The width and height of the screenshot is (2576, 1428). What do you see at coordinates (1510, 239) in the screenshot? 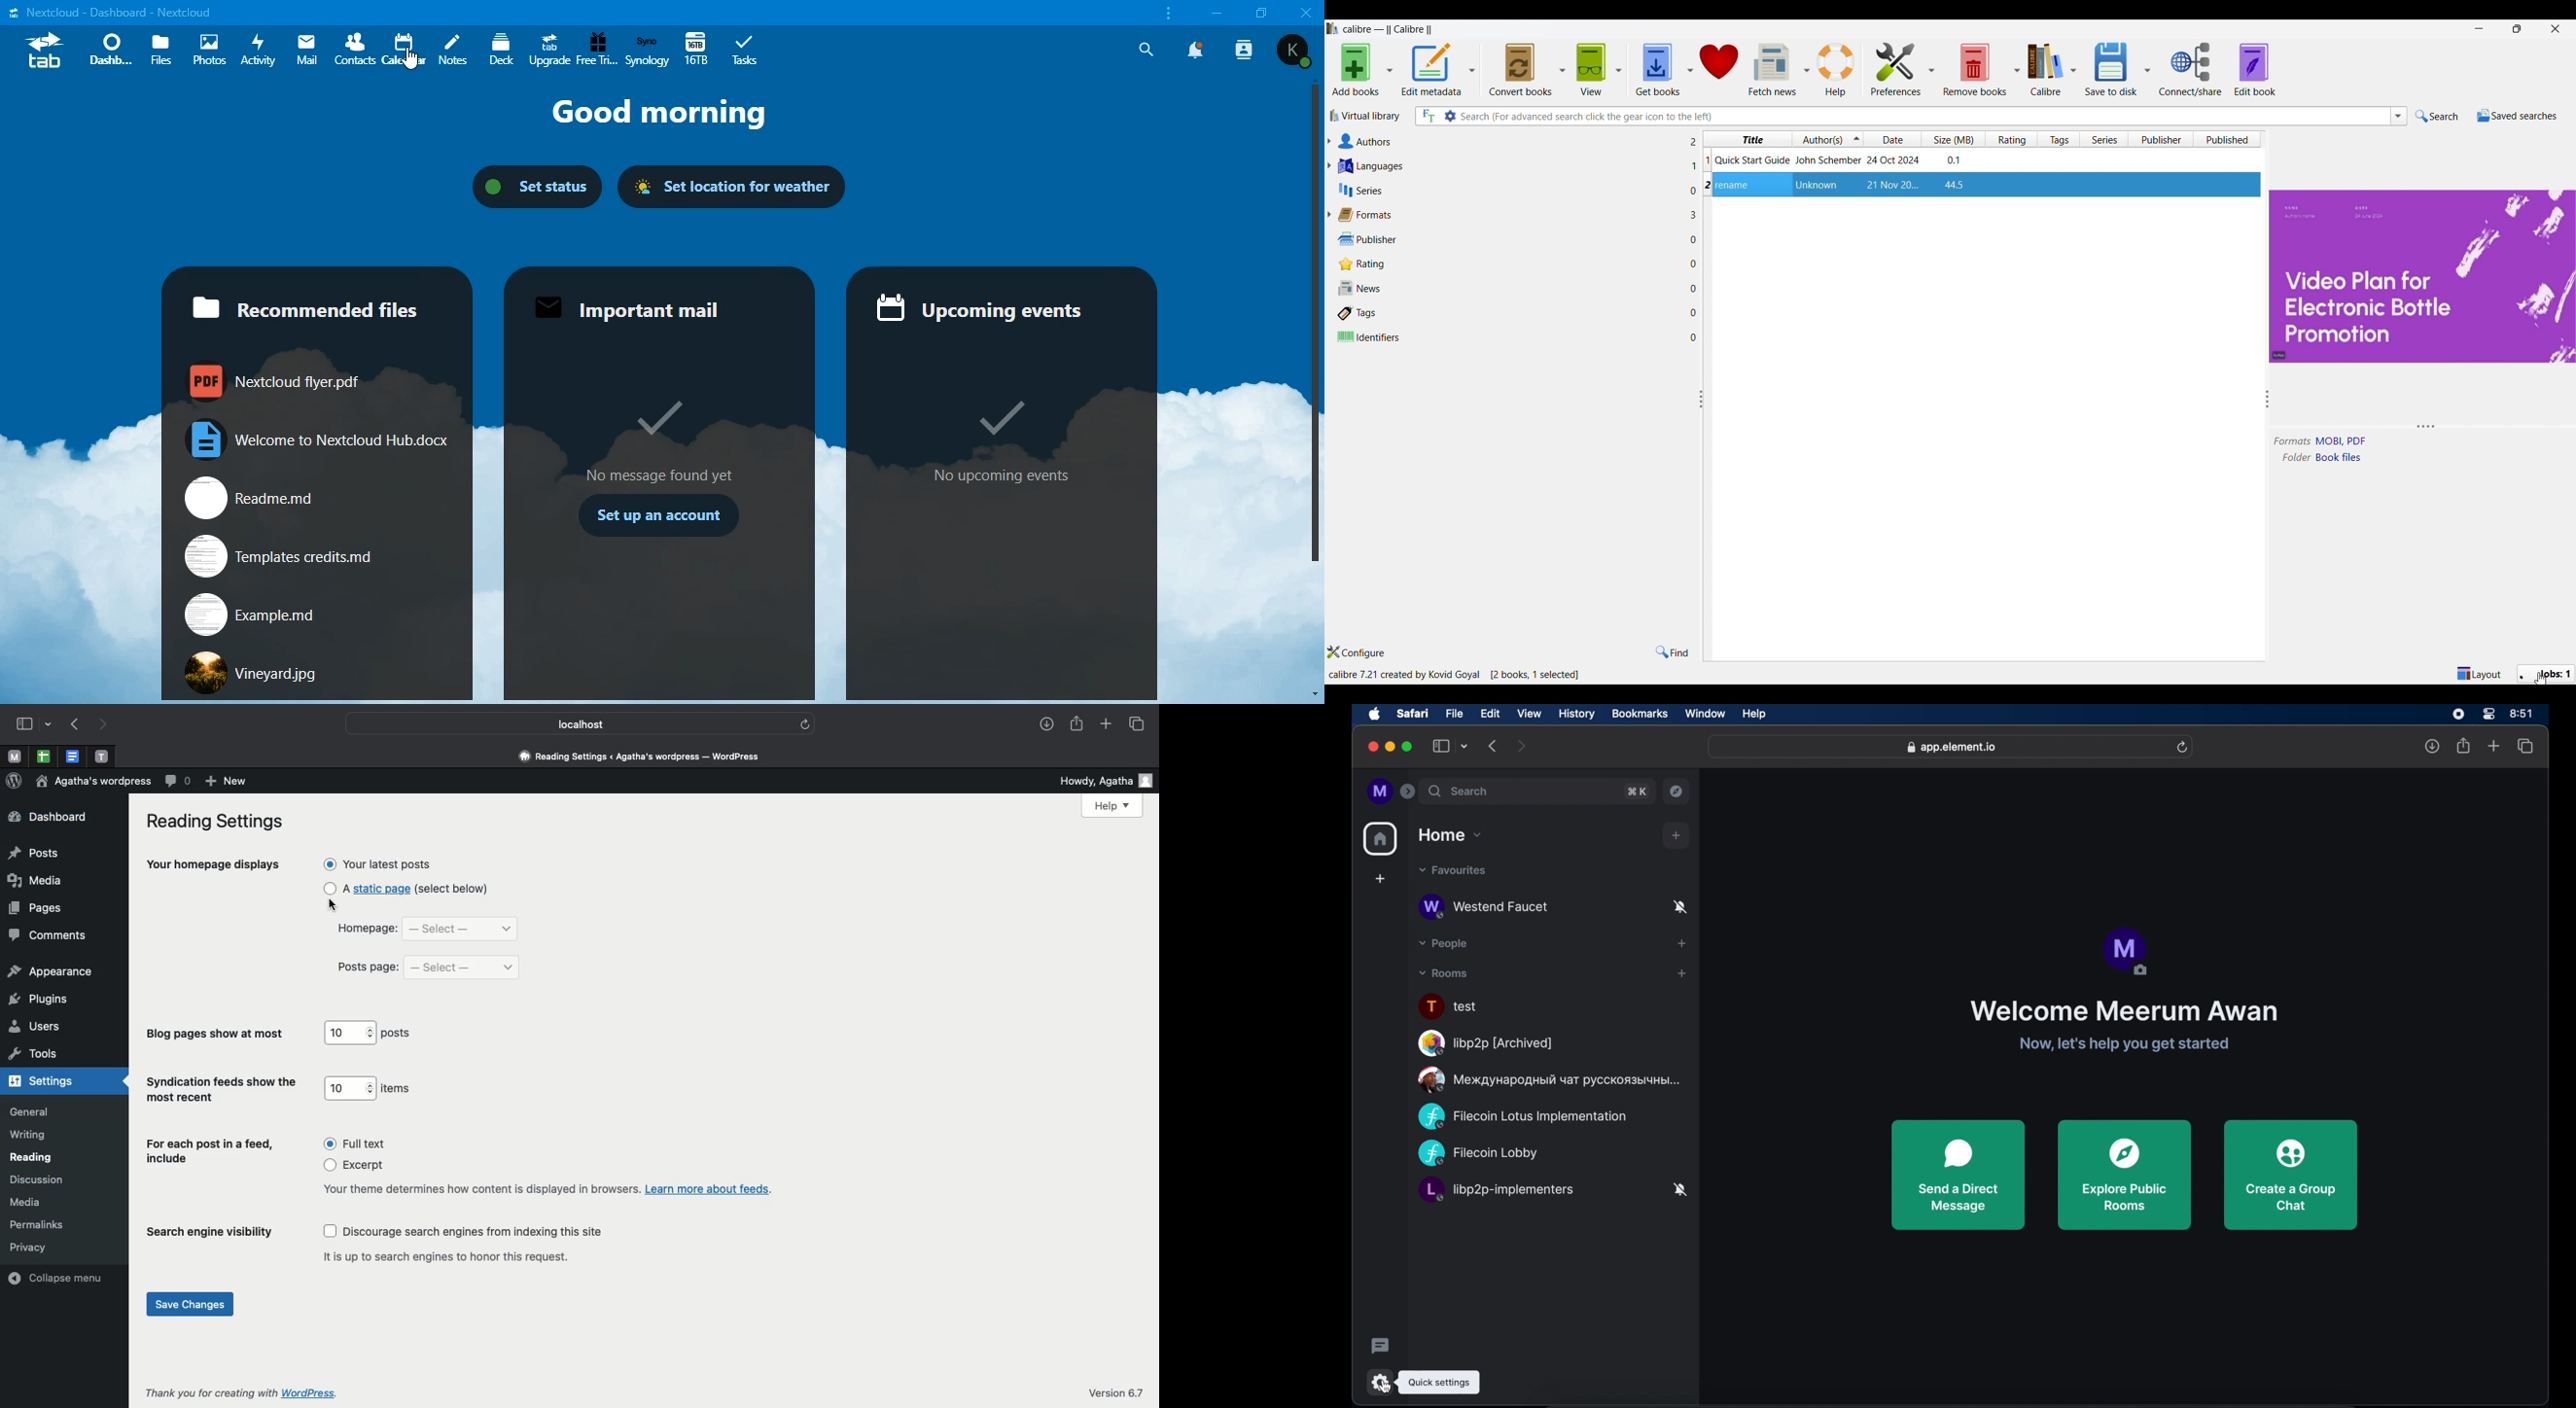
I see `Publisher` at bounding box center [1510, 239].